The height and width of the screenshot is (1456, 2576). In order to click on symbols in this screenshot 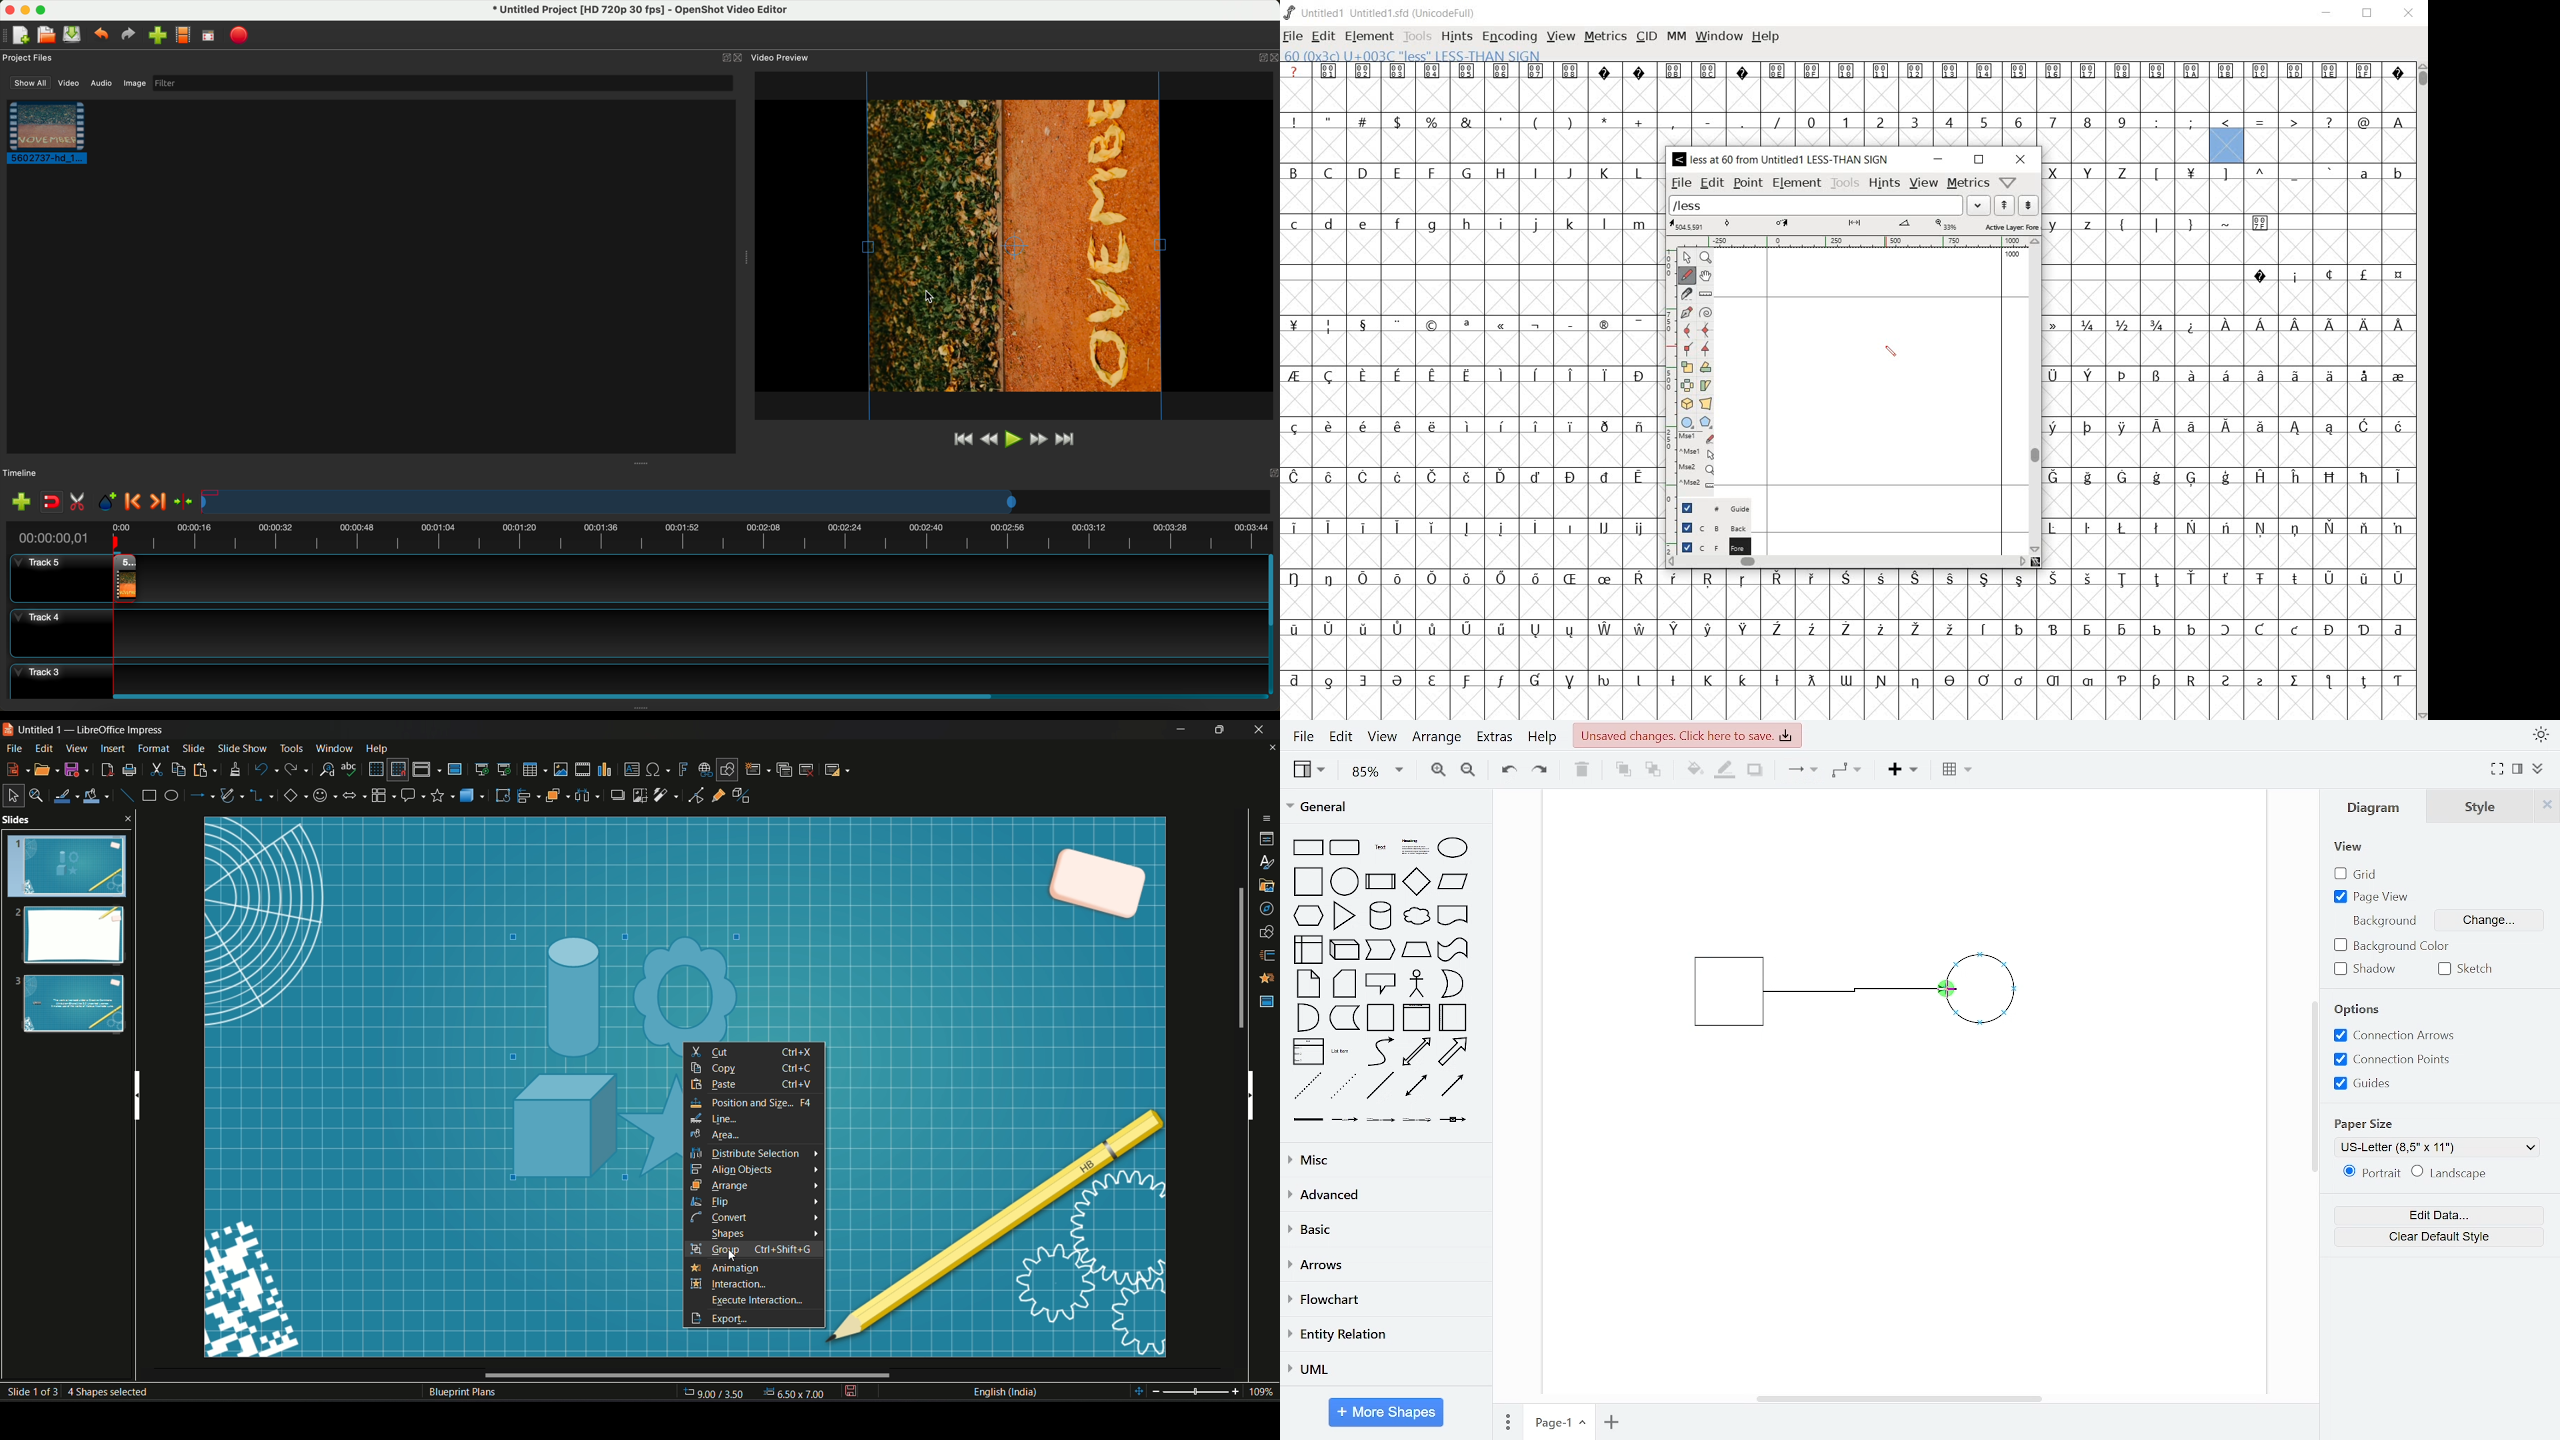, I will do `click(2263, 120)`.